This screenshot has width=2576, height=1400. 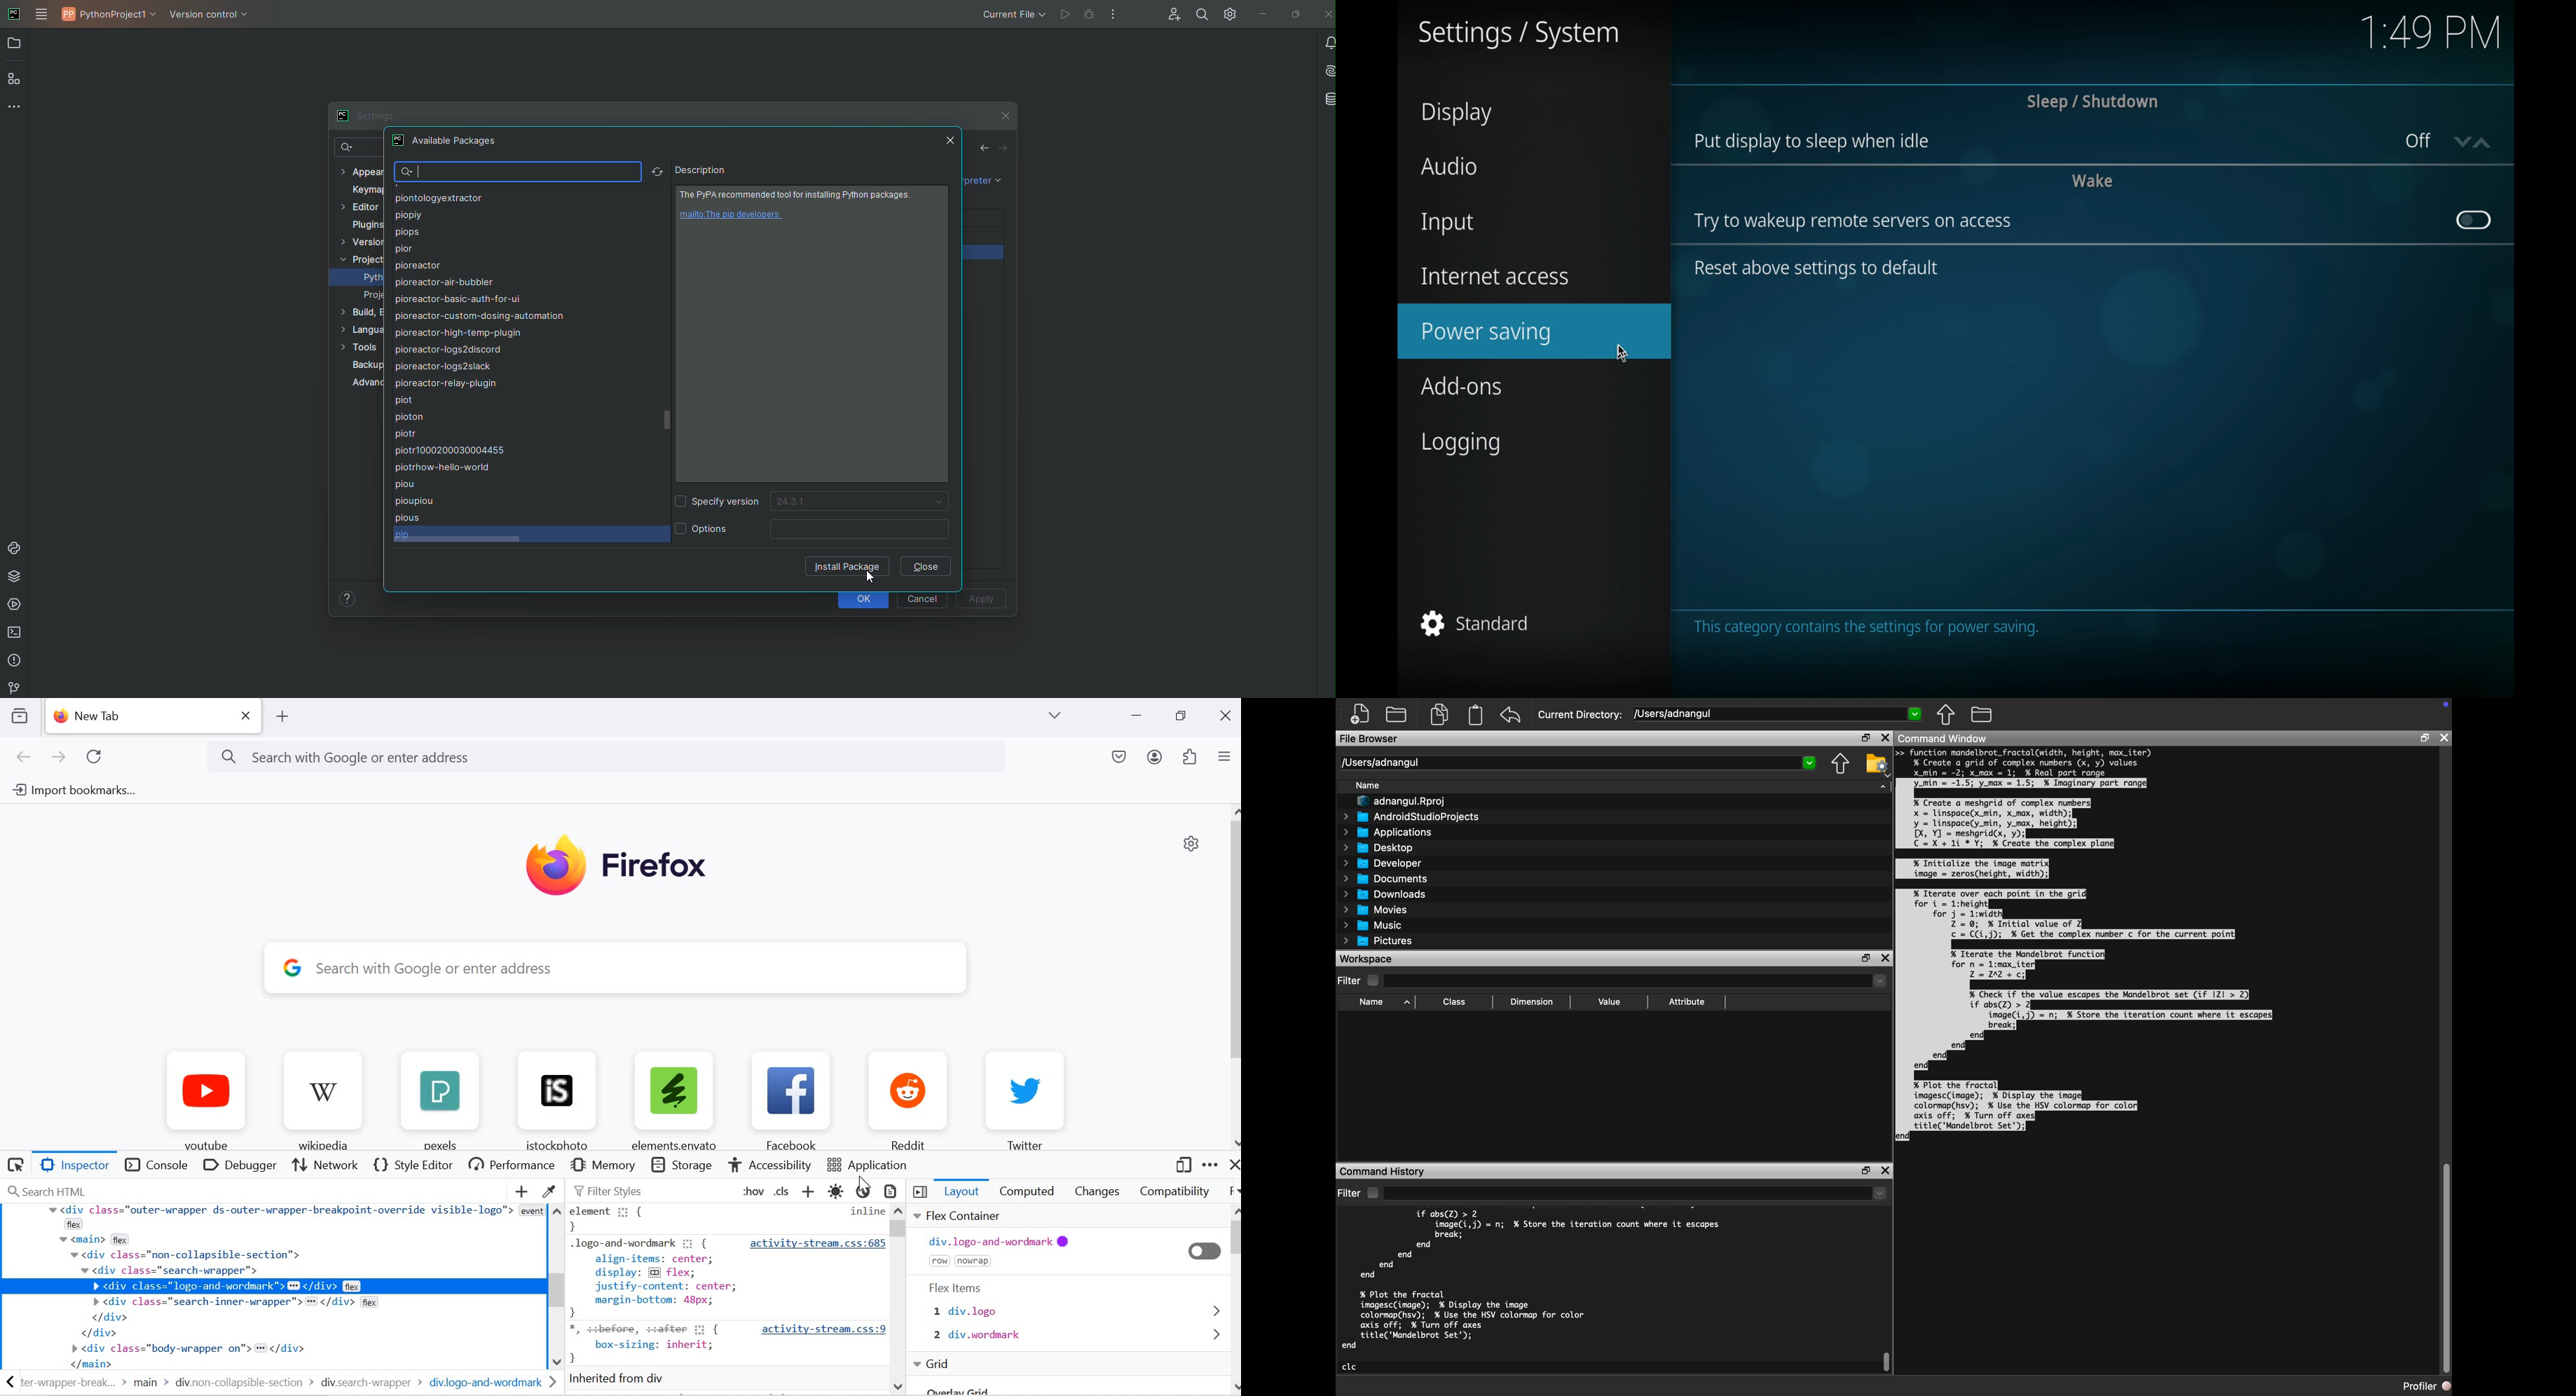 What do you see at coordinates (923, 1191) in the screenshot?
I see `toggle 3 pane inspector off` at bounding box center [923, 1191].